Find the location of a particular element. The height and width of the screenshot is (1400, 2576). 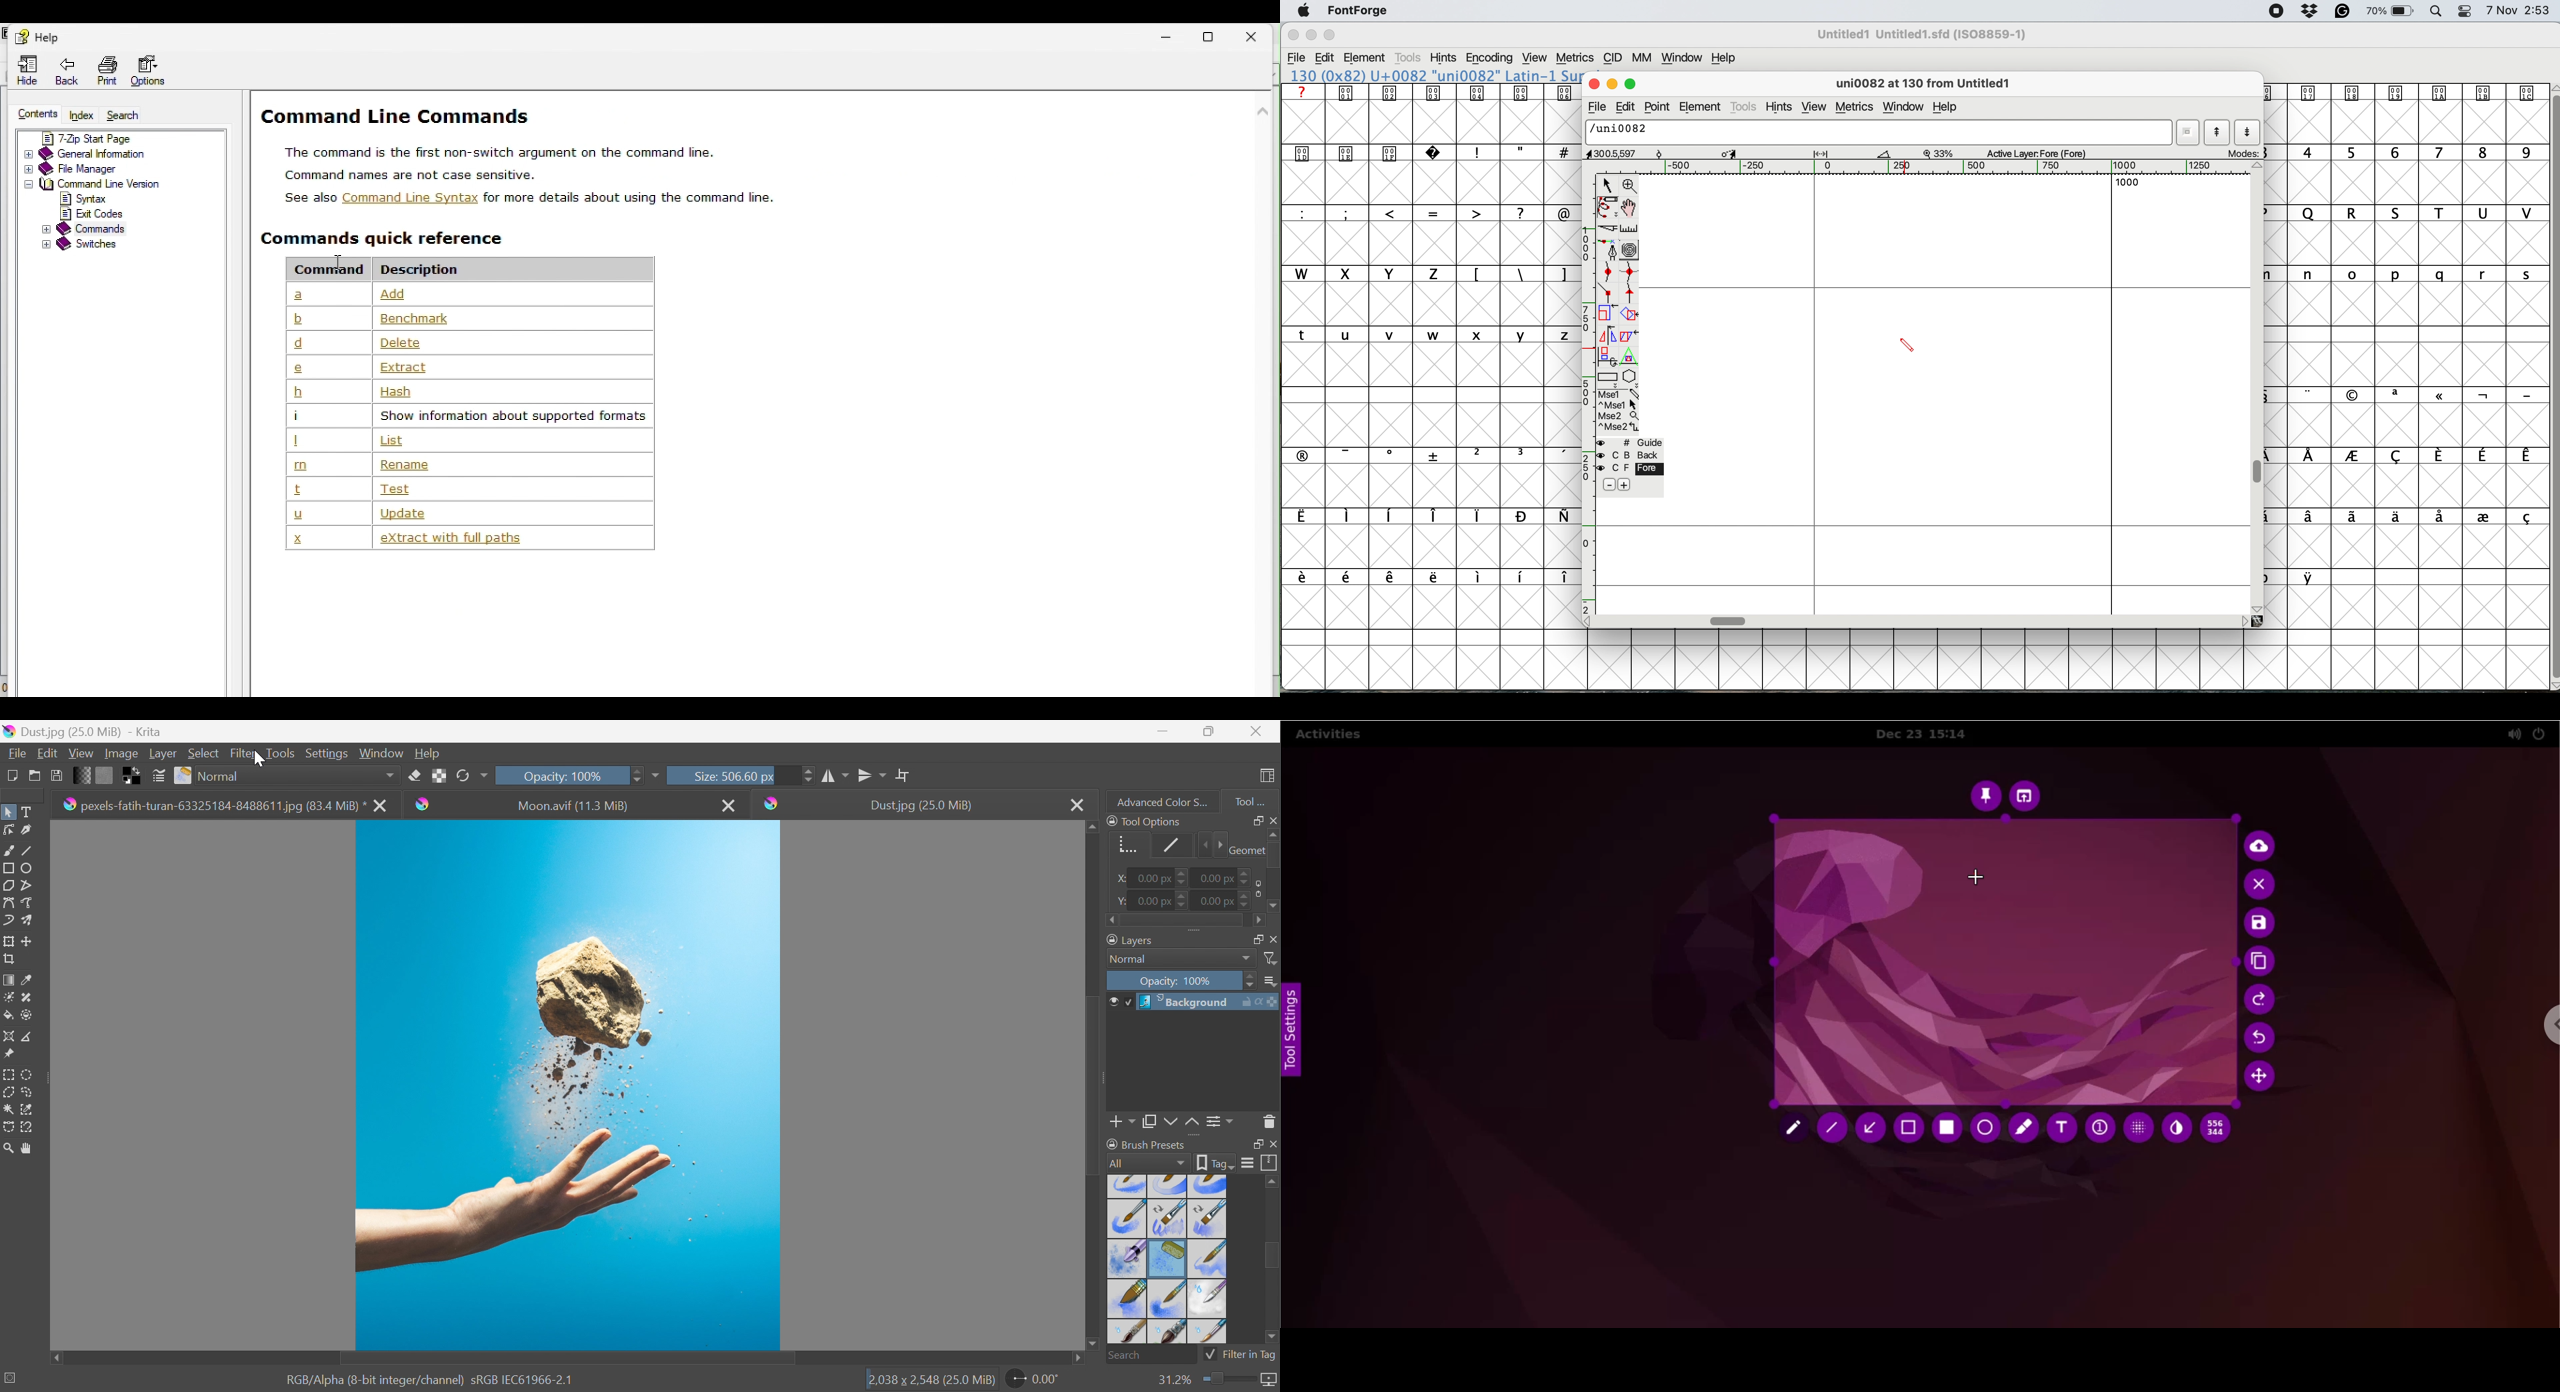

Opacity: 100% is located at coordinates (561, 774).